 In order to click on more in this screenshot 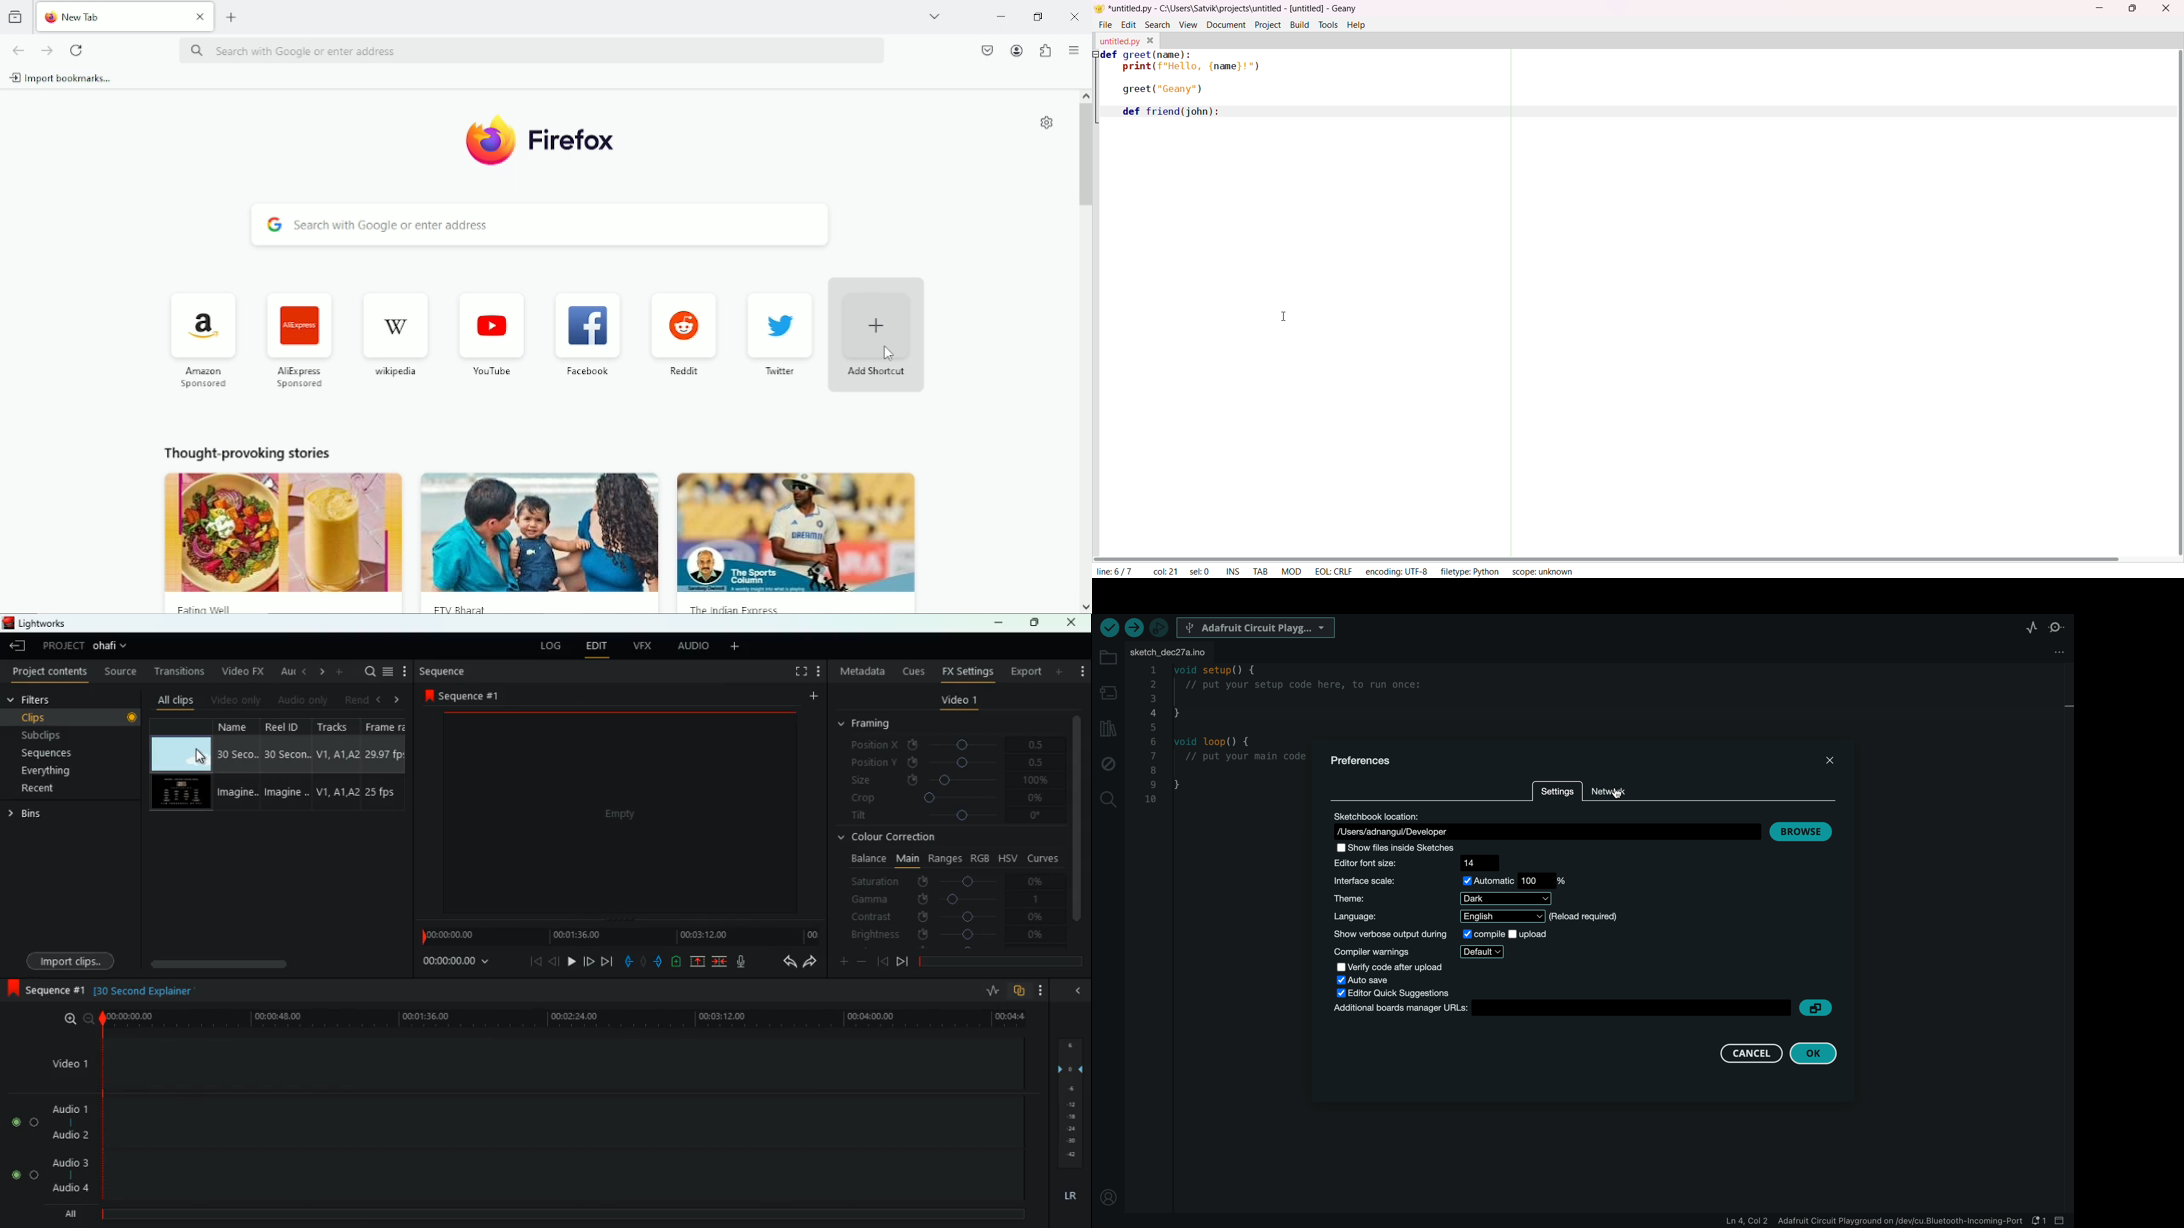, I will do `click(1061, 671)`.